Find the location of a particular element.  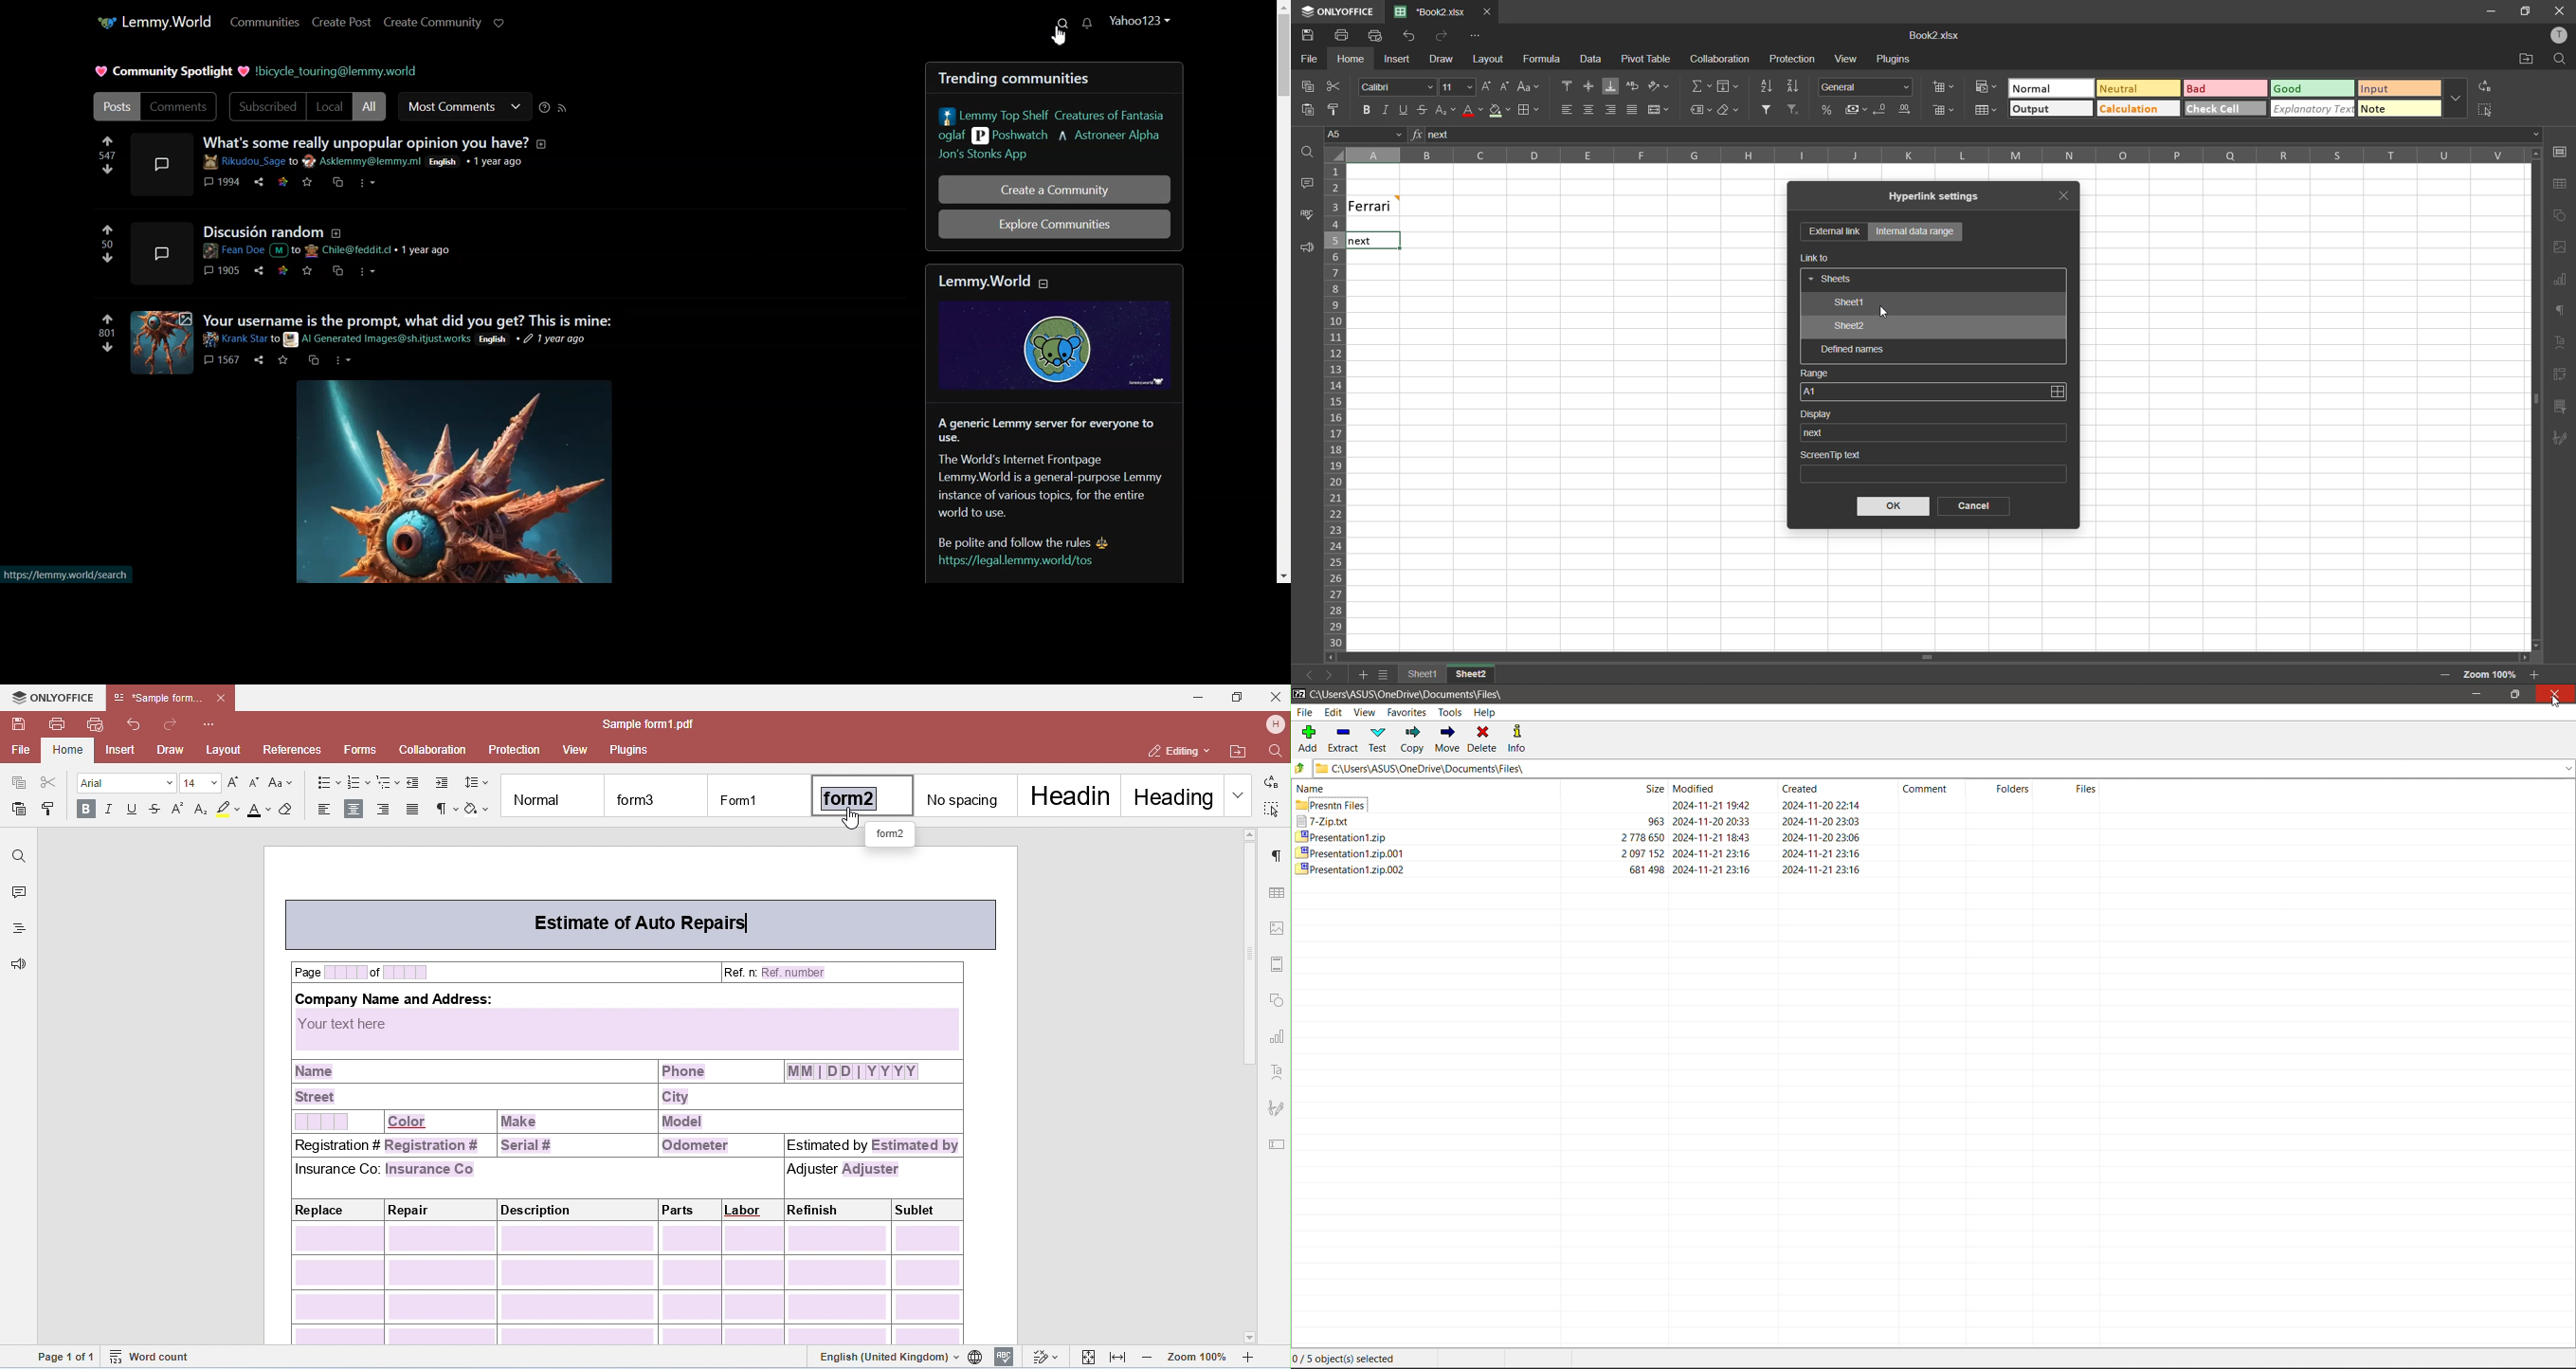

Your username is the prompt, what did you get? This is mine: is located at coordinates (409, 319).